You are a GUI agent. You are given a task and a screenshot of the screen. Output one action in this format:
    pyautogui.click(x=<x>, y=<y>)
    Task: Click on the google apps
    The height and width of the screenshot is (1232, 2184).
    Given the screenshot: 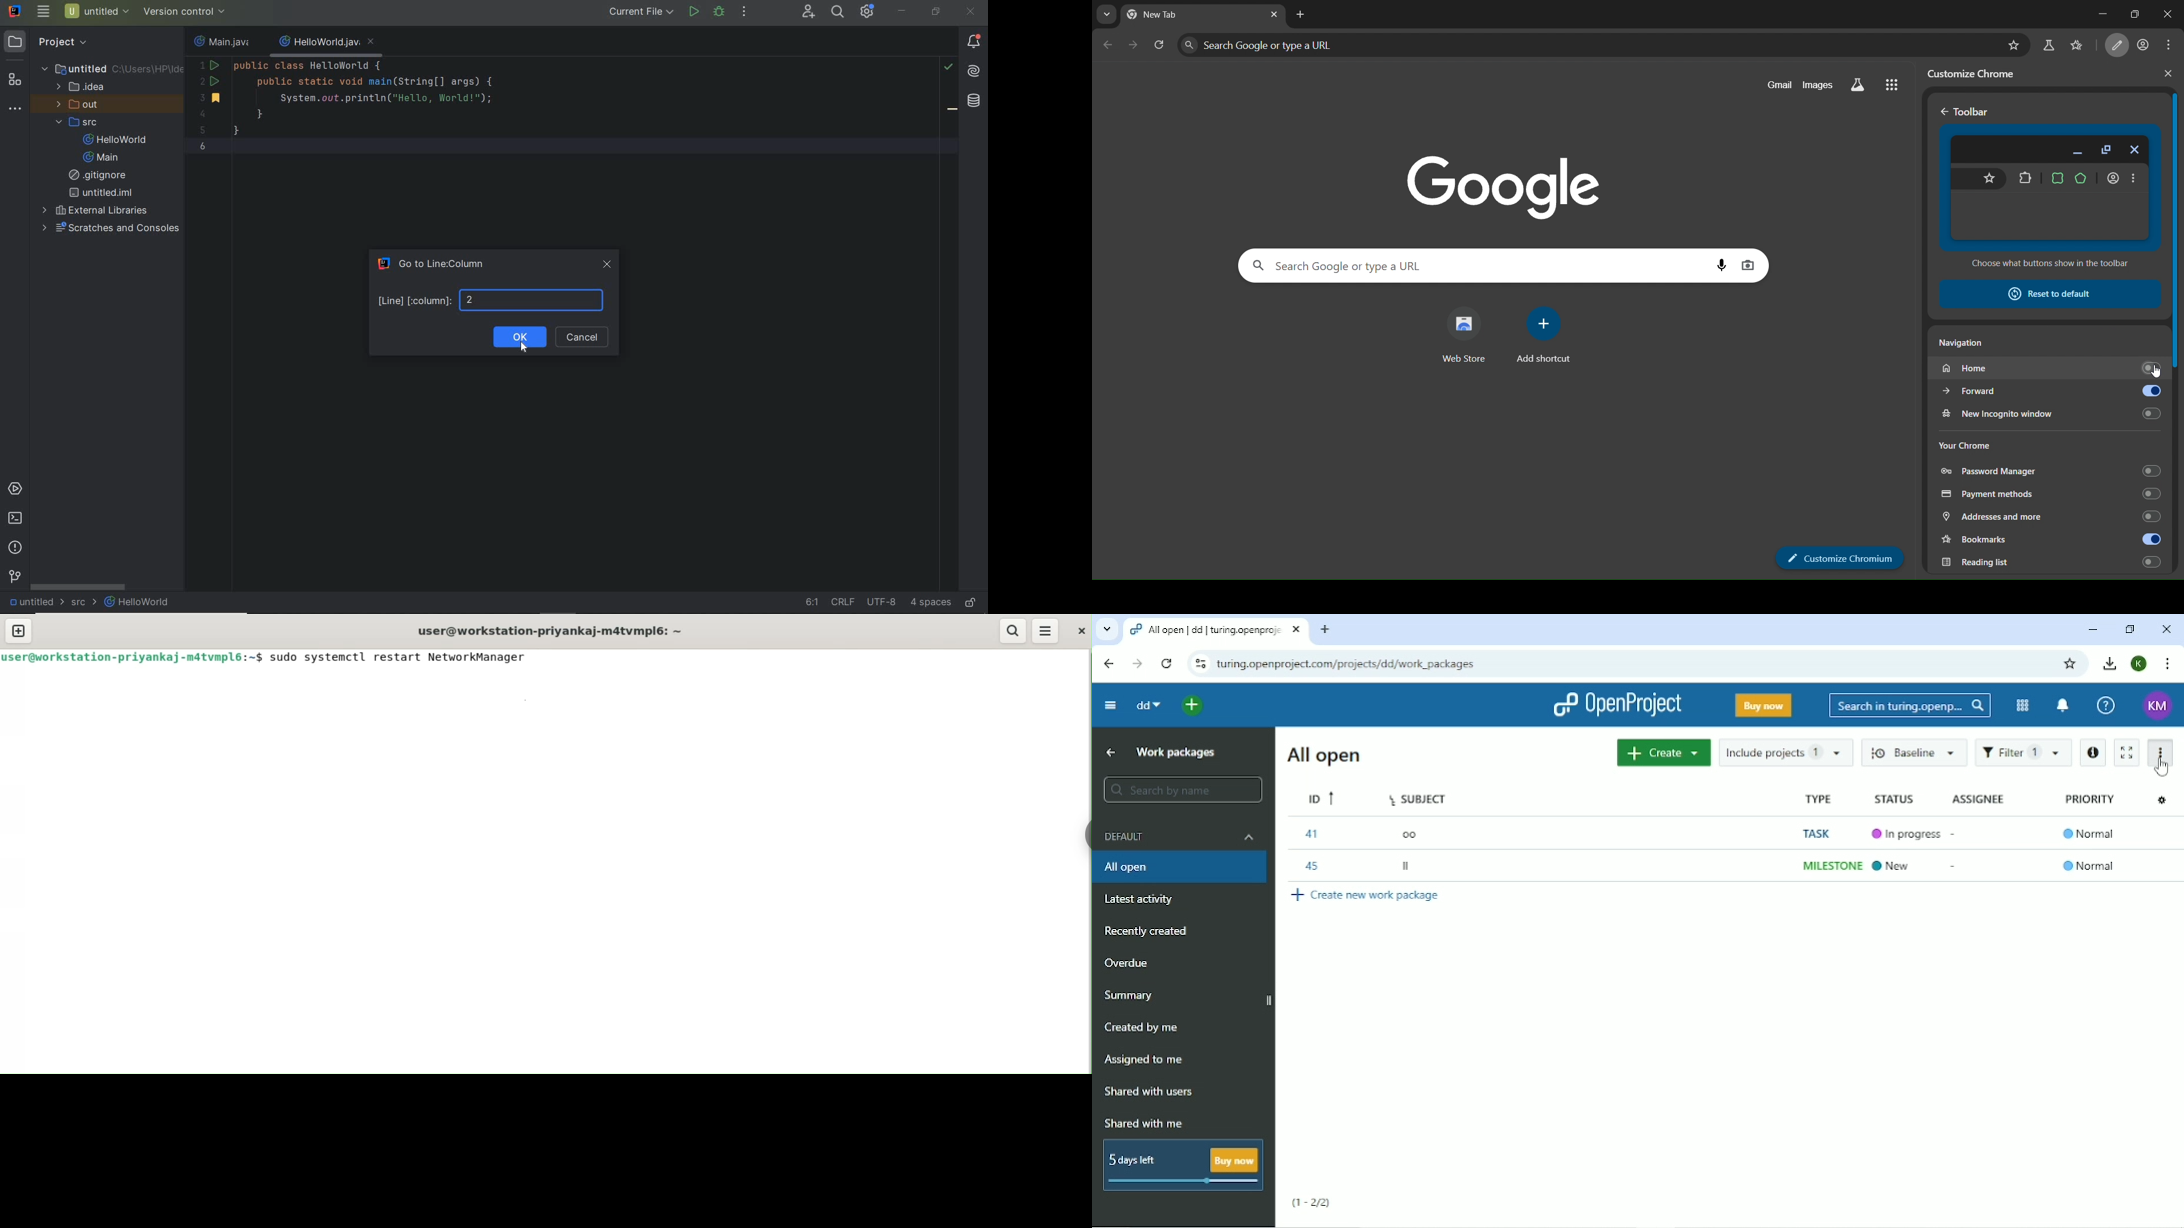 What is the action you would take?
    pyautogui.click(x=1897, y=86)
    